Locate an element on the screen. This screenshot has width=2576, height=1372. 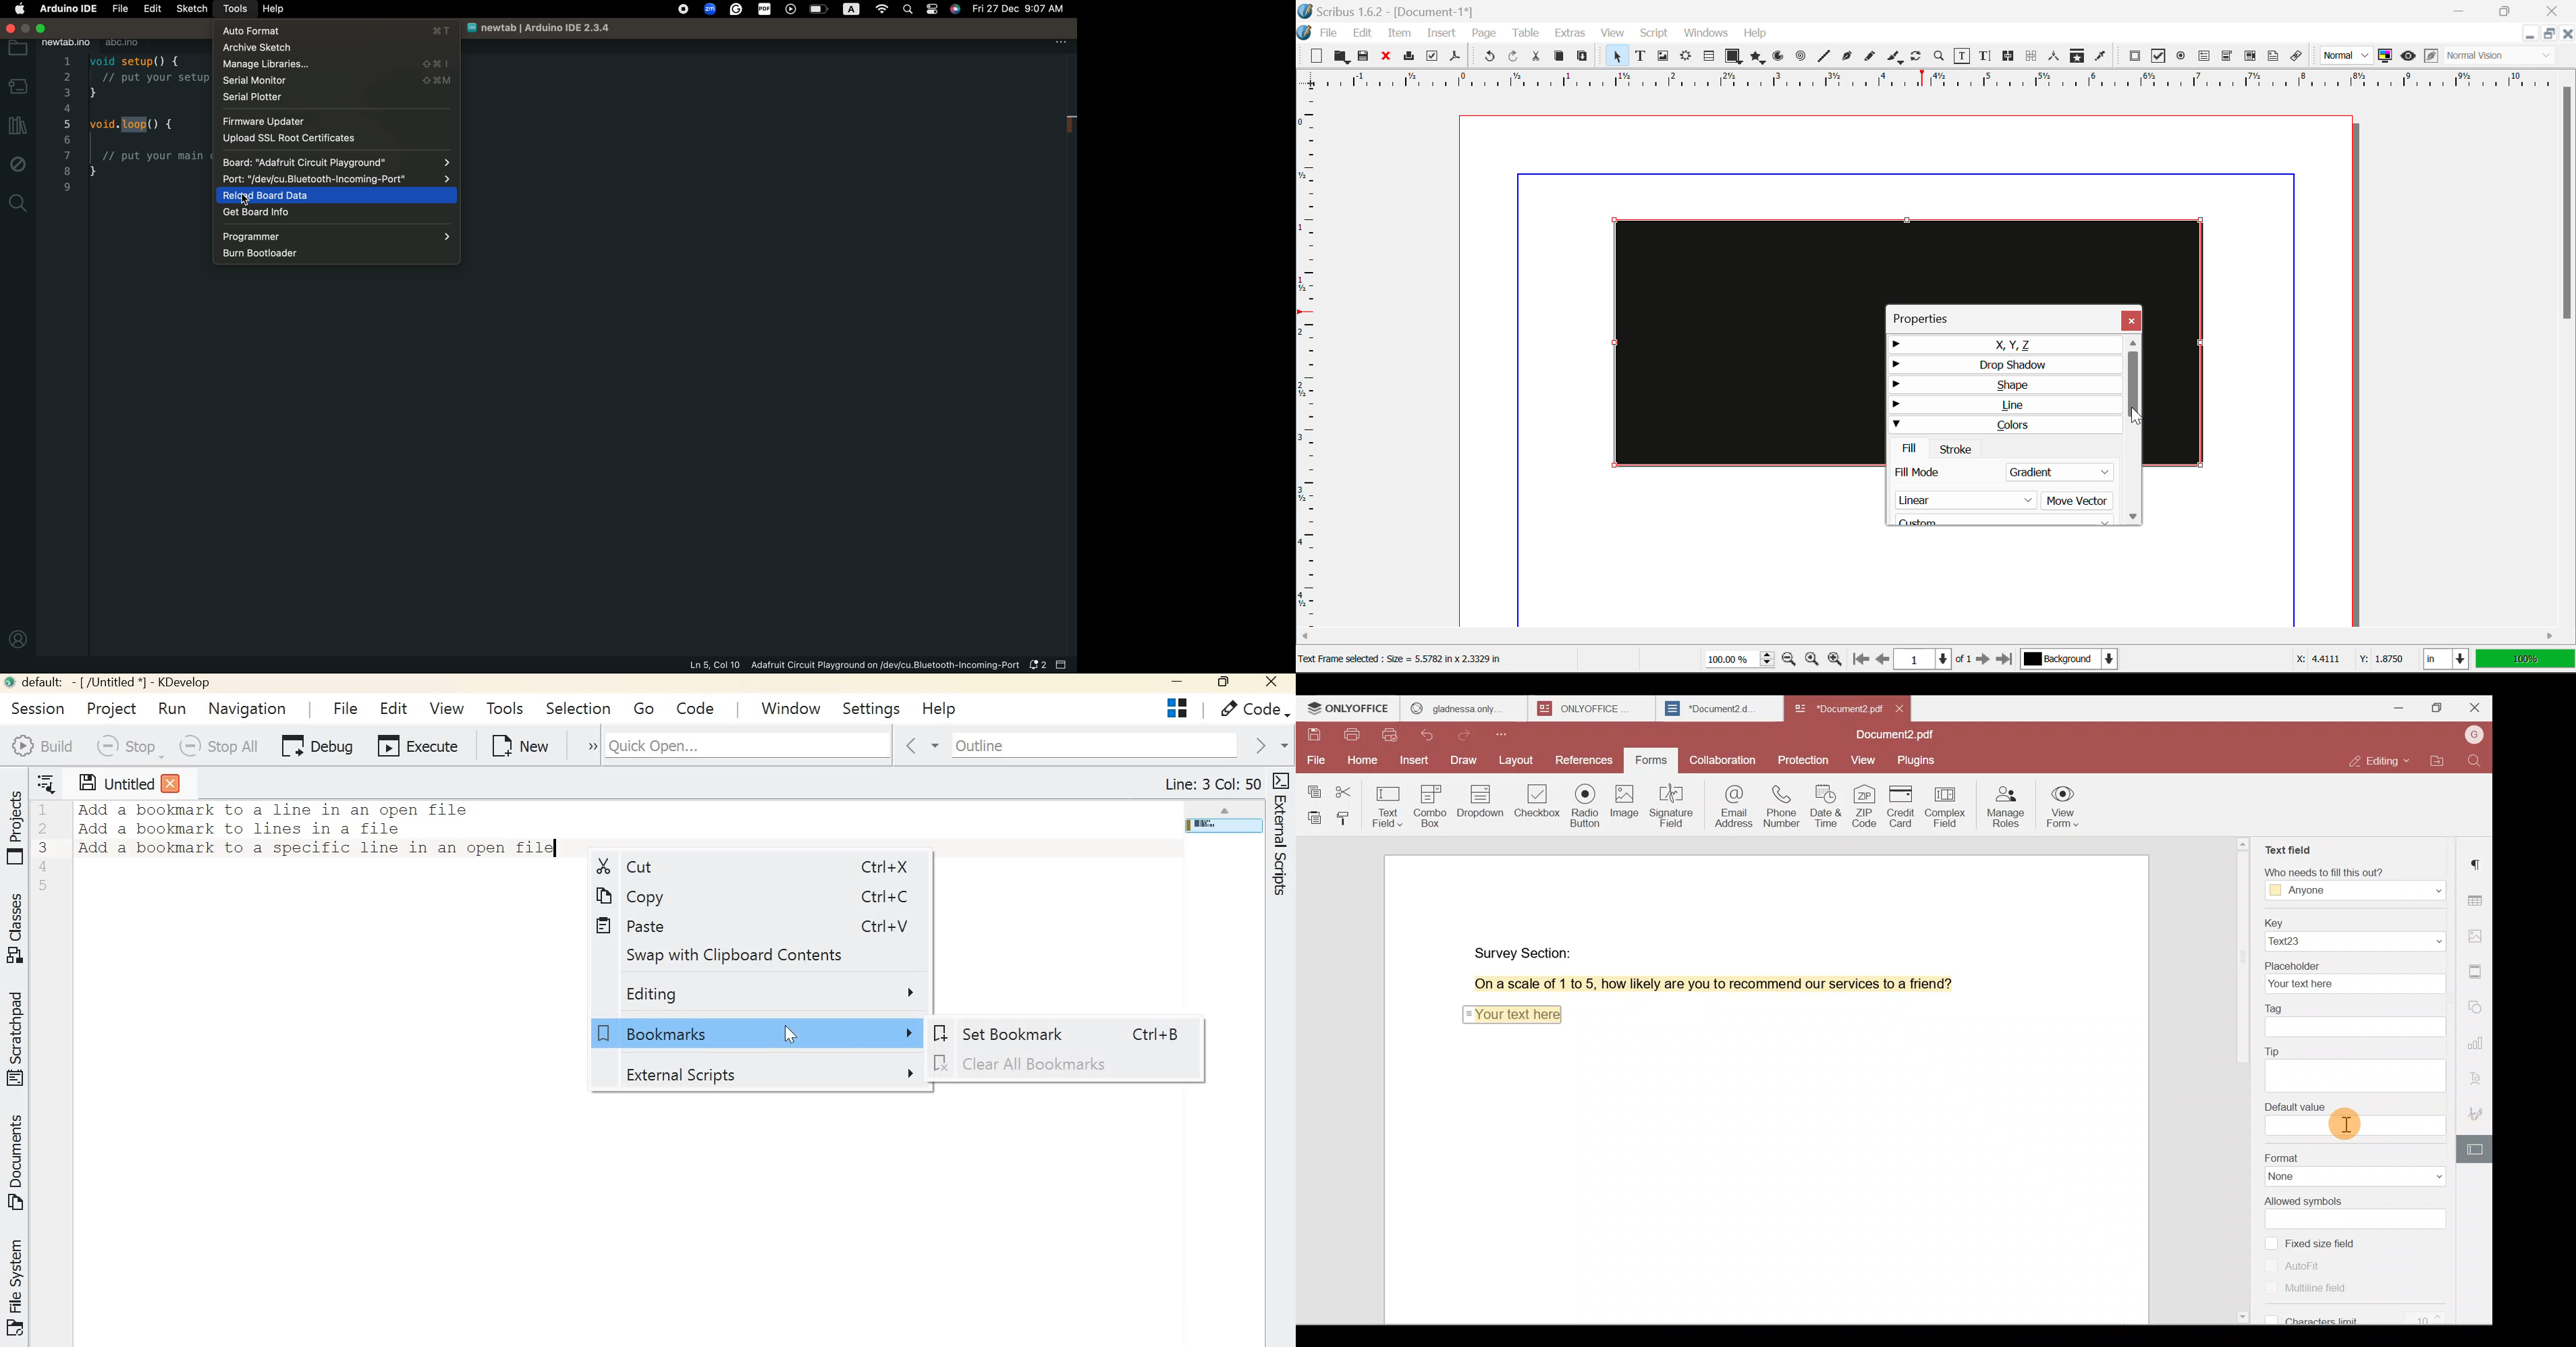
Redo is located at coordinates (1513, 58).